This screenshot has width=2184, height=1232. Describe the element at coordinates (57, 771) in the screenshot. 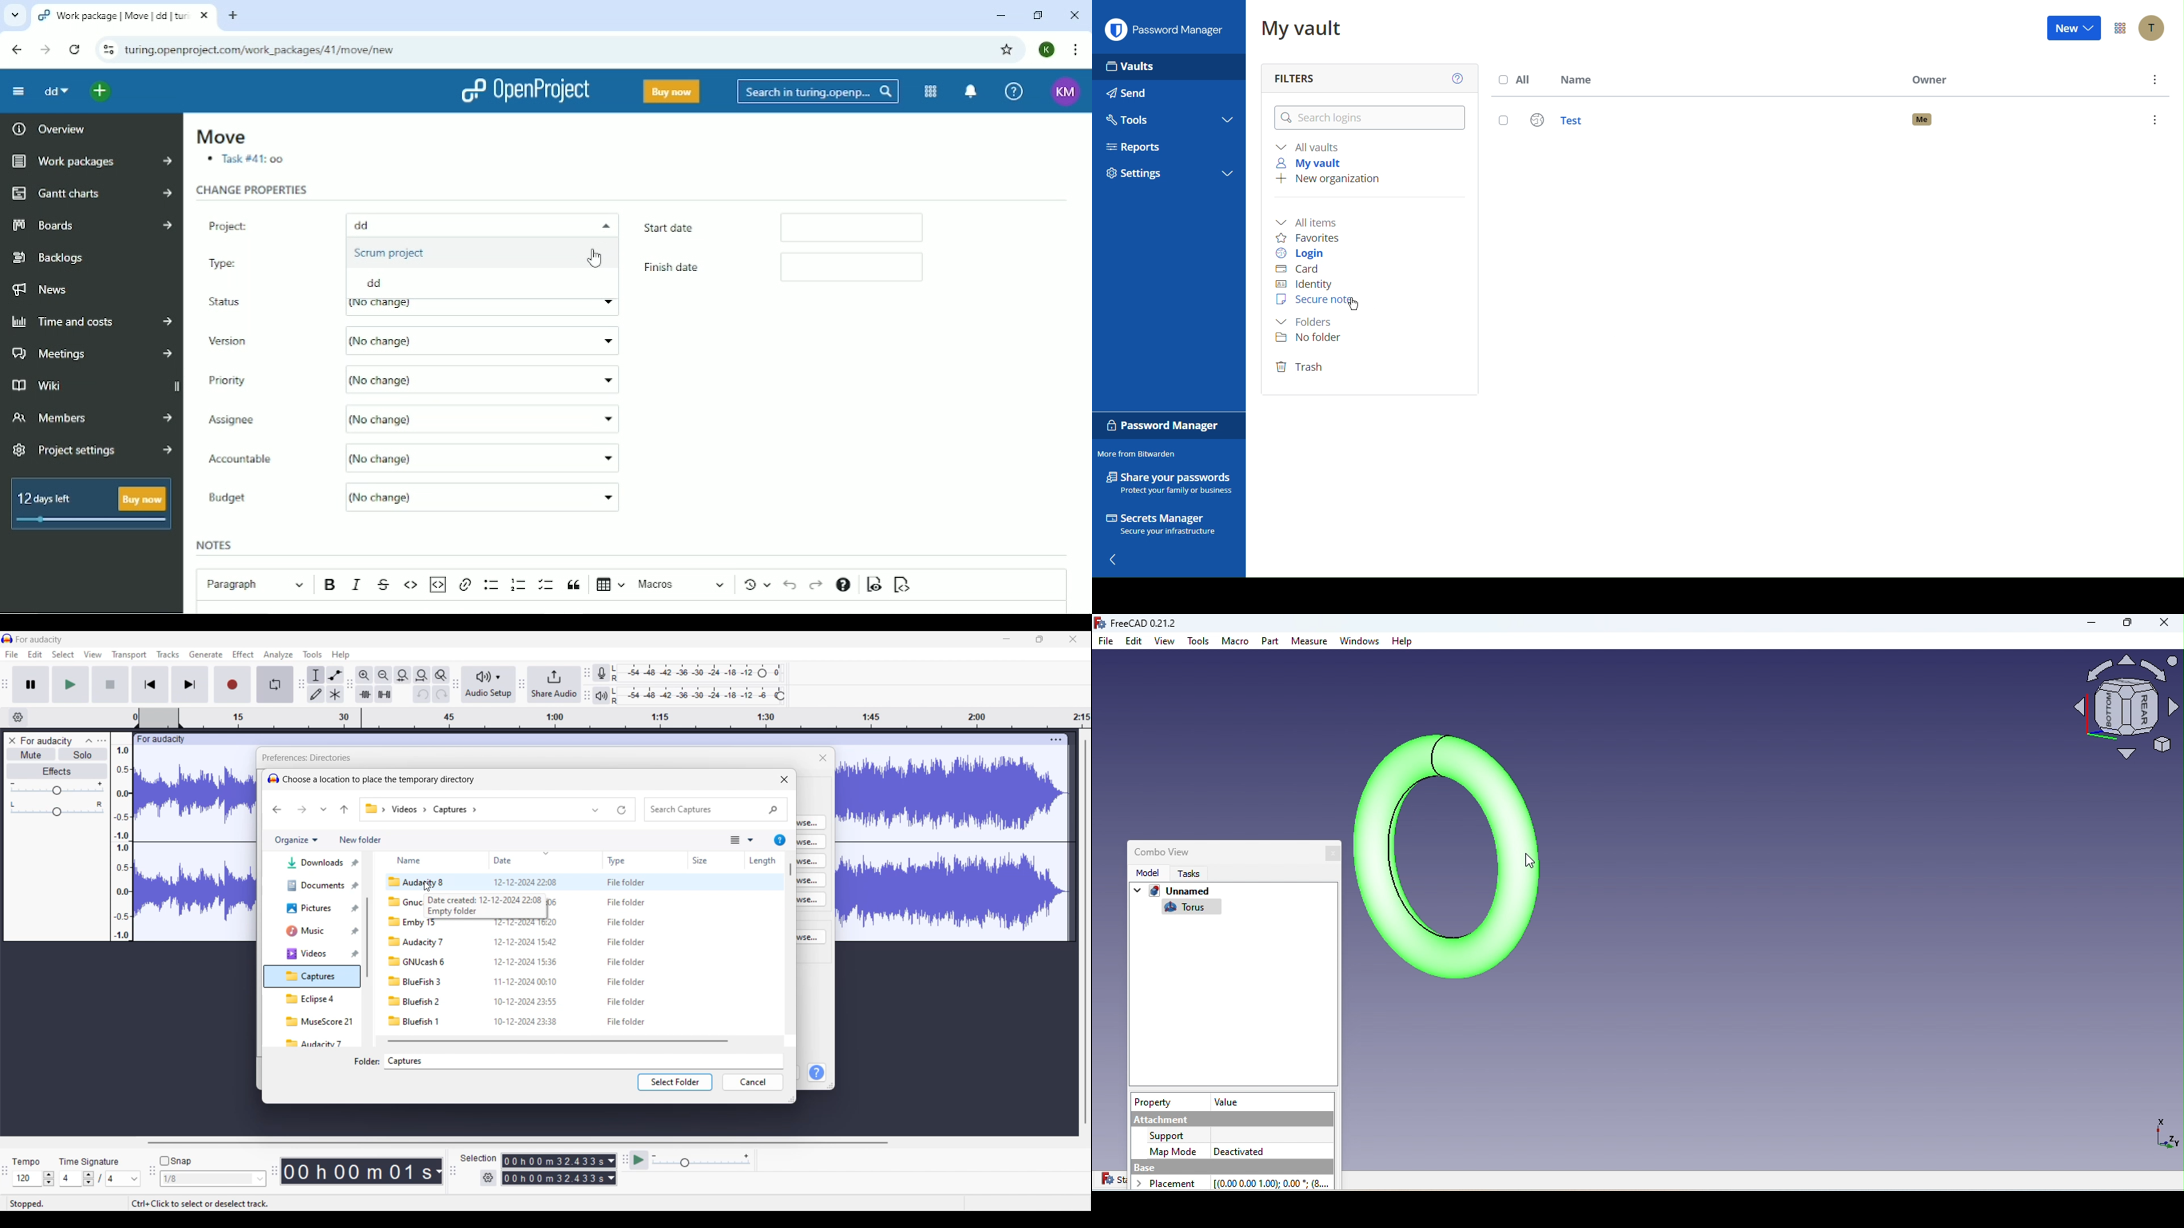

I see `Effects` at that location.